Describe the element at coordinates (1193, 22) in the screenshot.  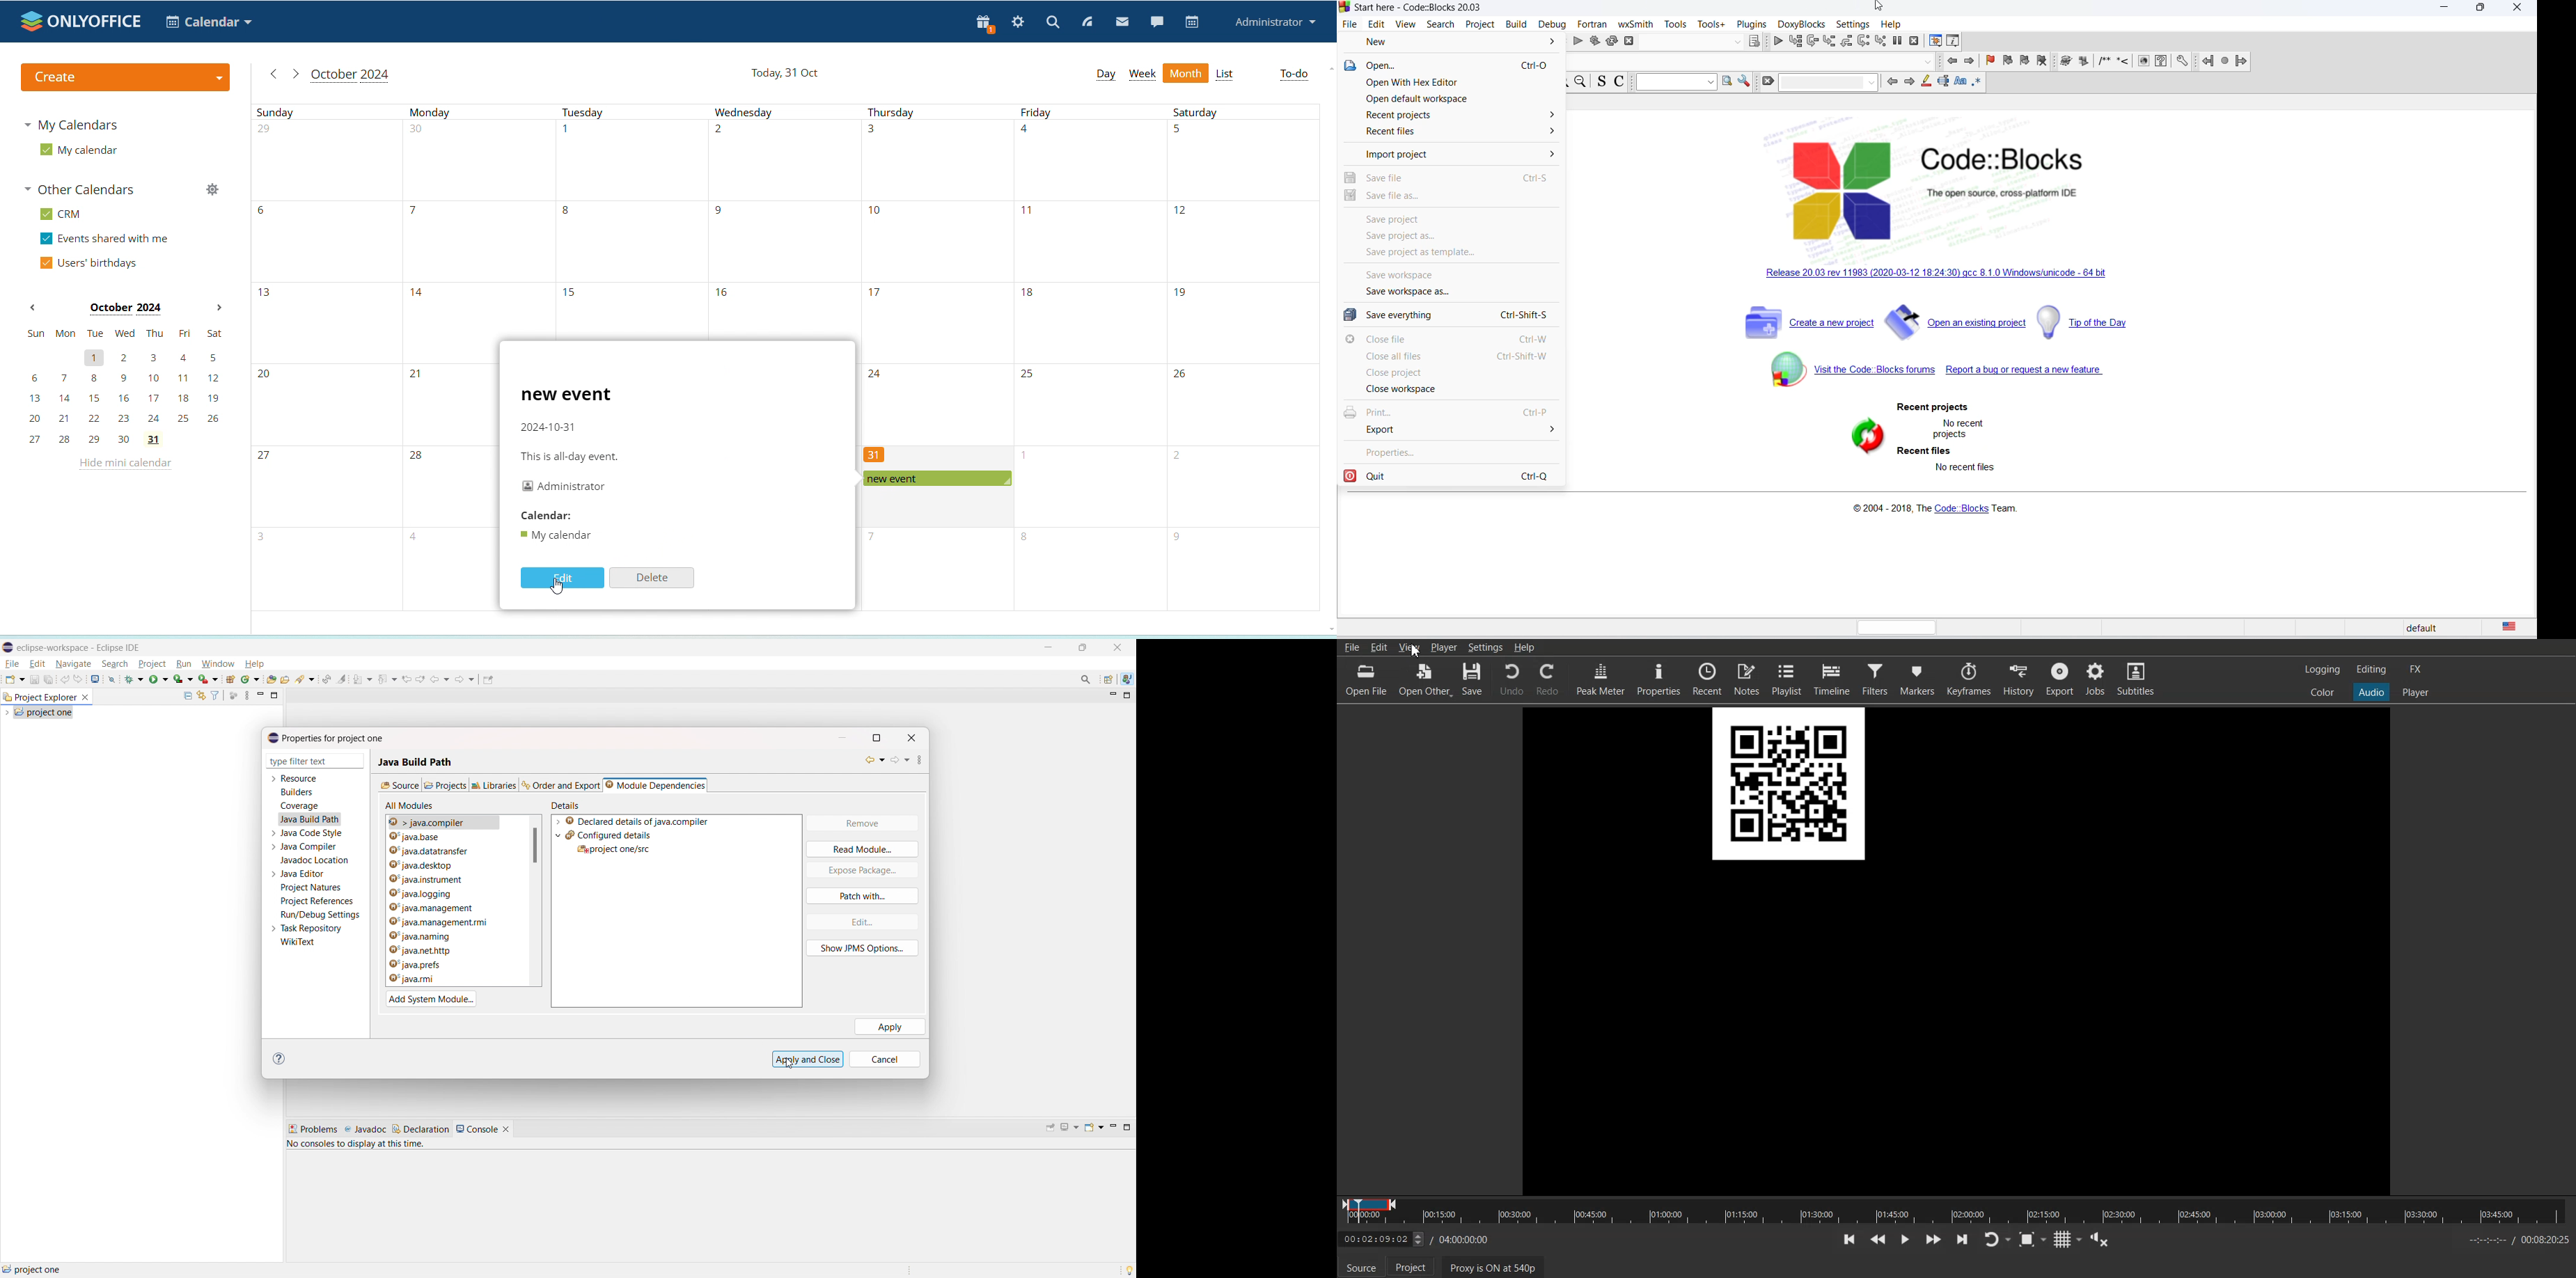
I see `calendar` at that location.